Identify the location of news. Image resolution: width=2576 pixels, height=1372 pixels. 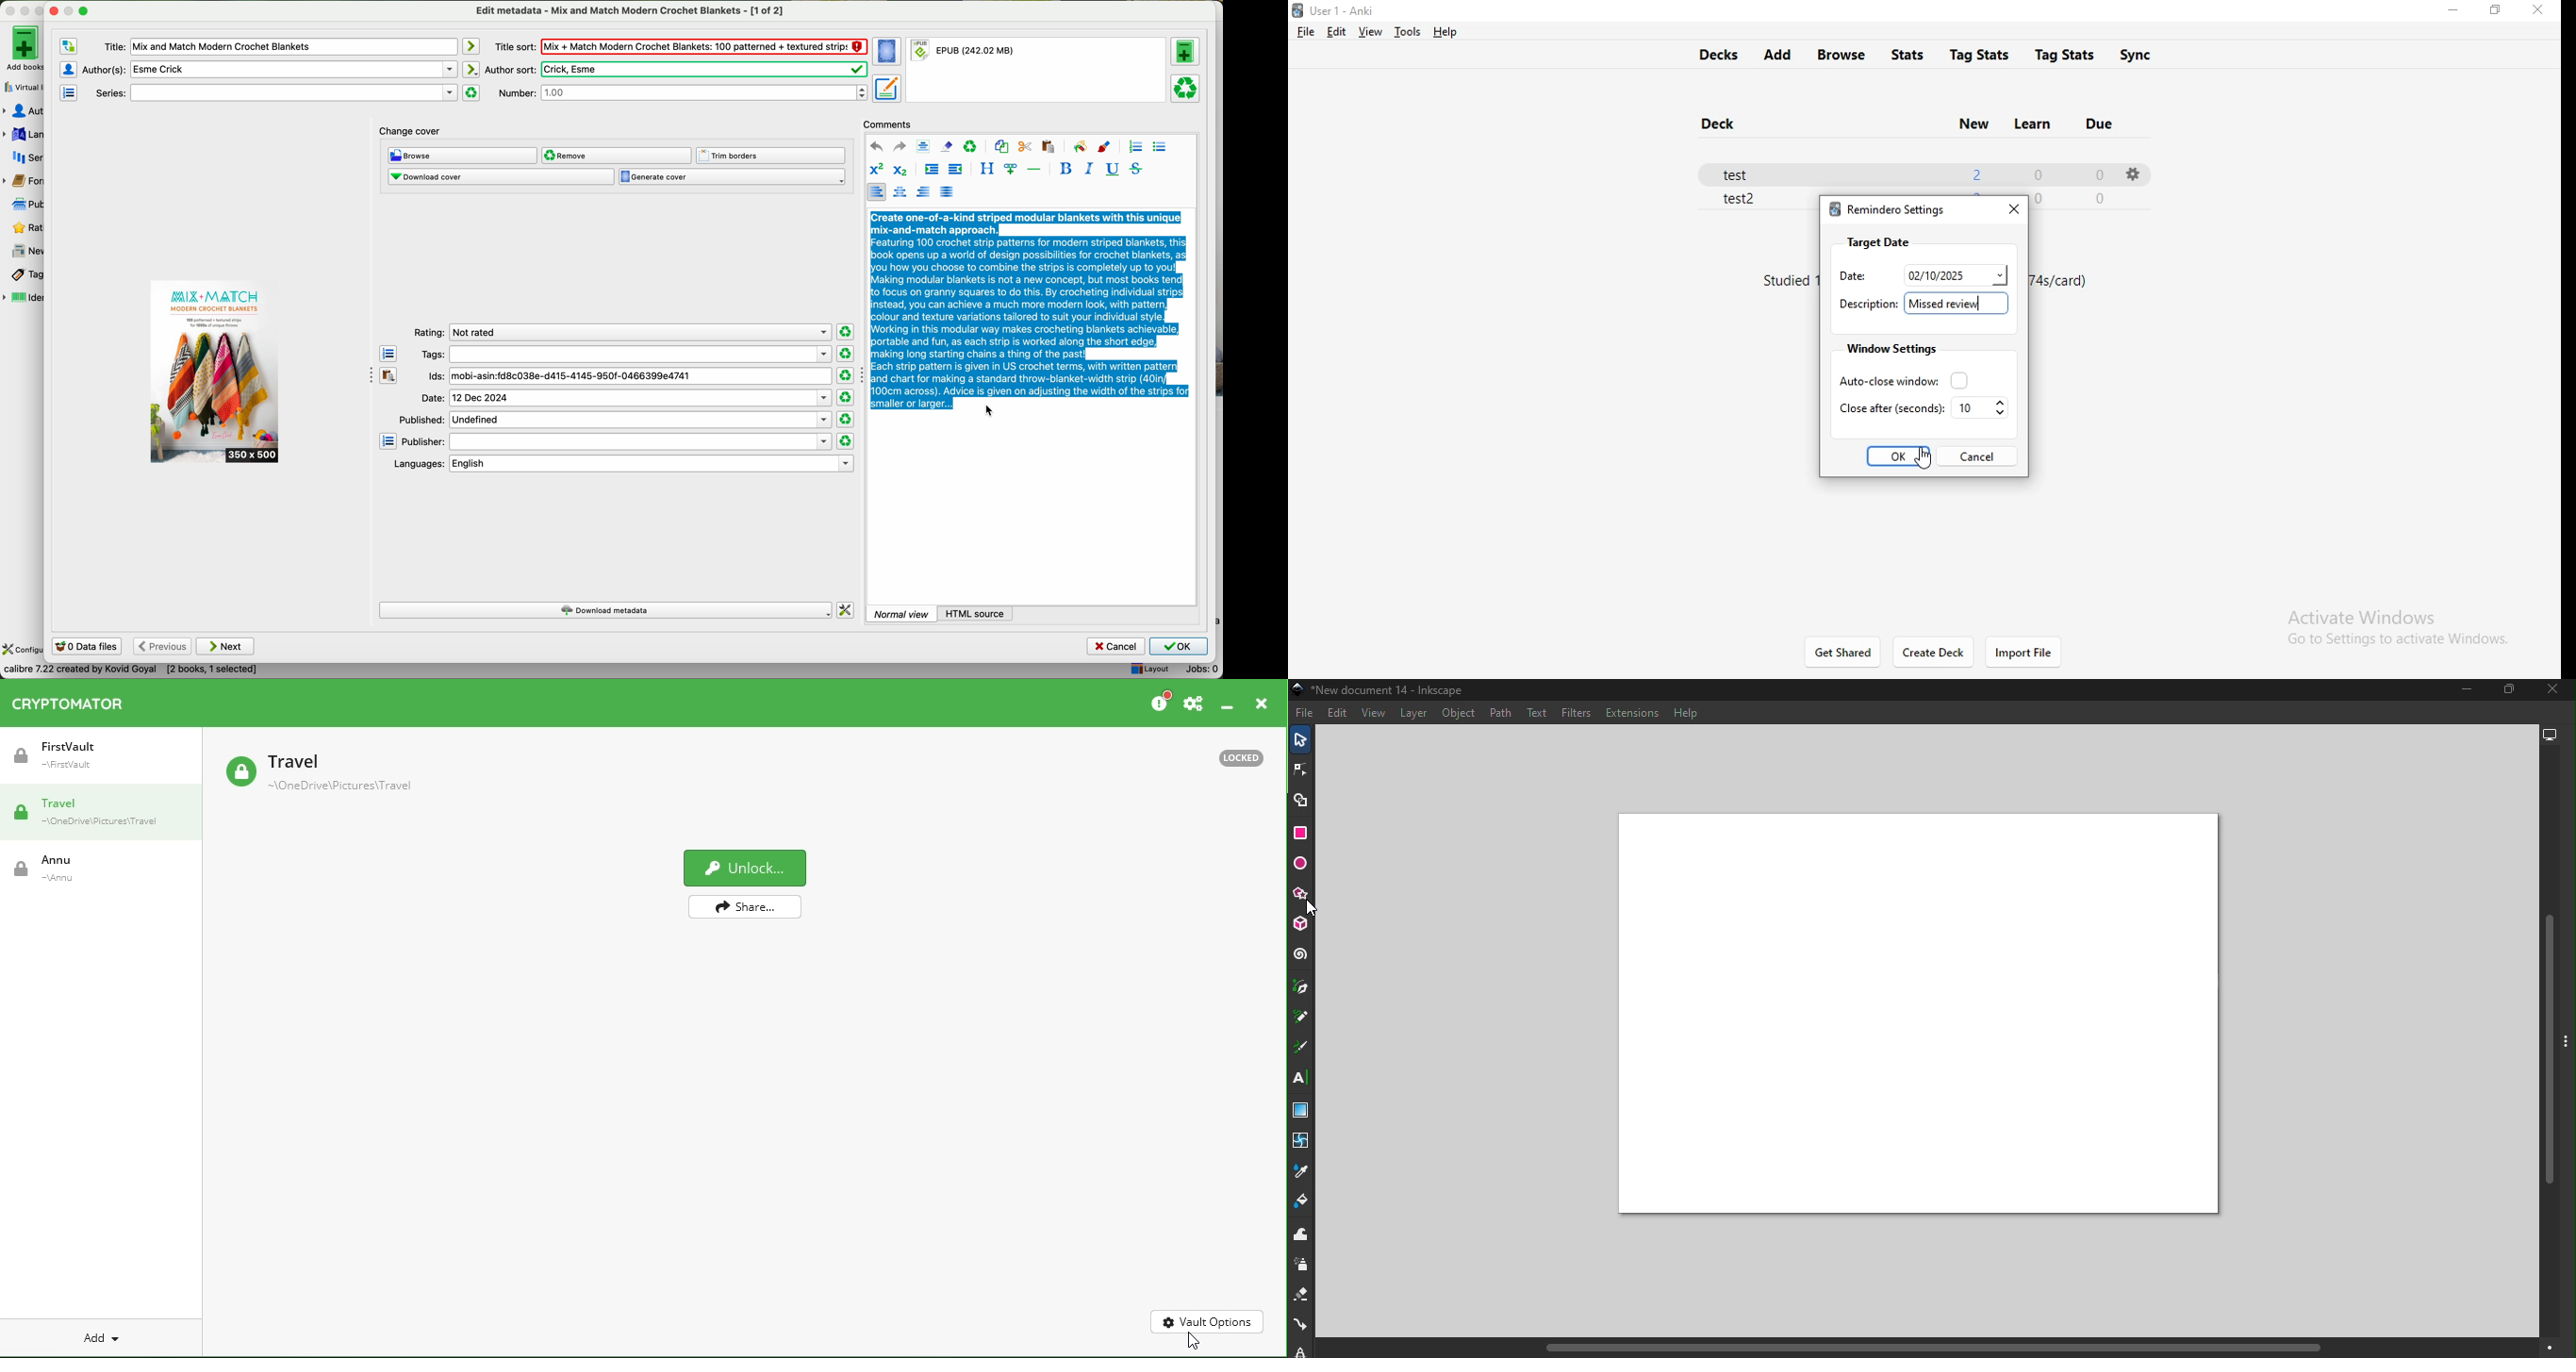
(24, 251).